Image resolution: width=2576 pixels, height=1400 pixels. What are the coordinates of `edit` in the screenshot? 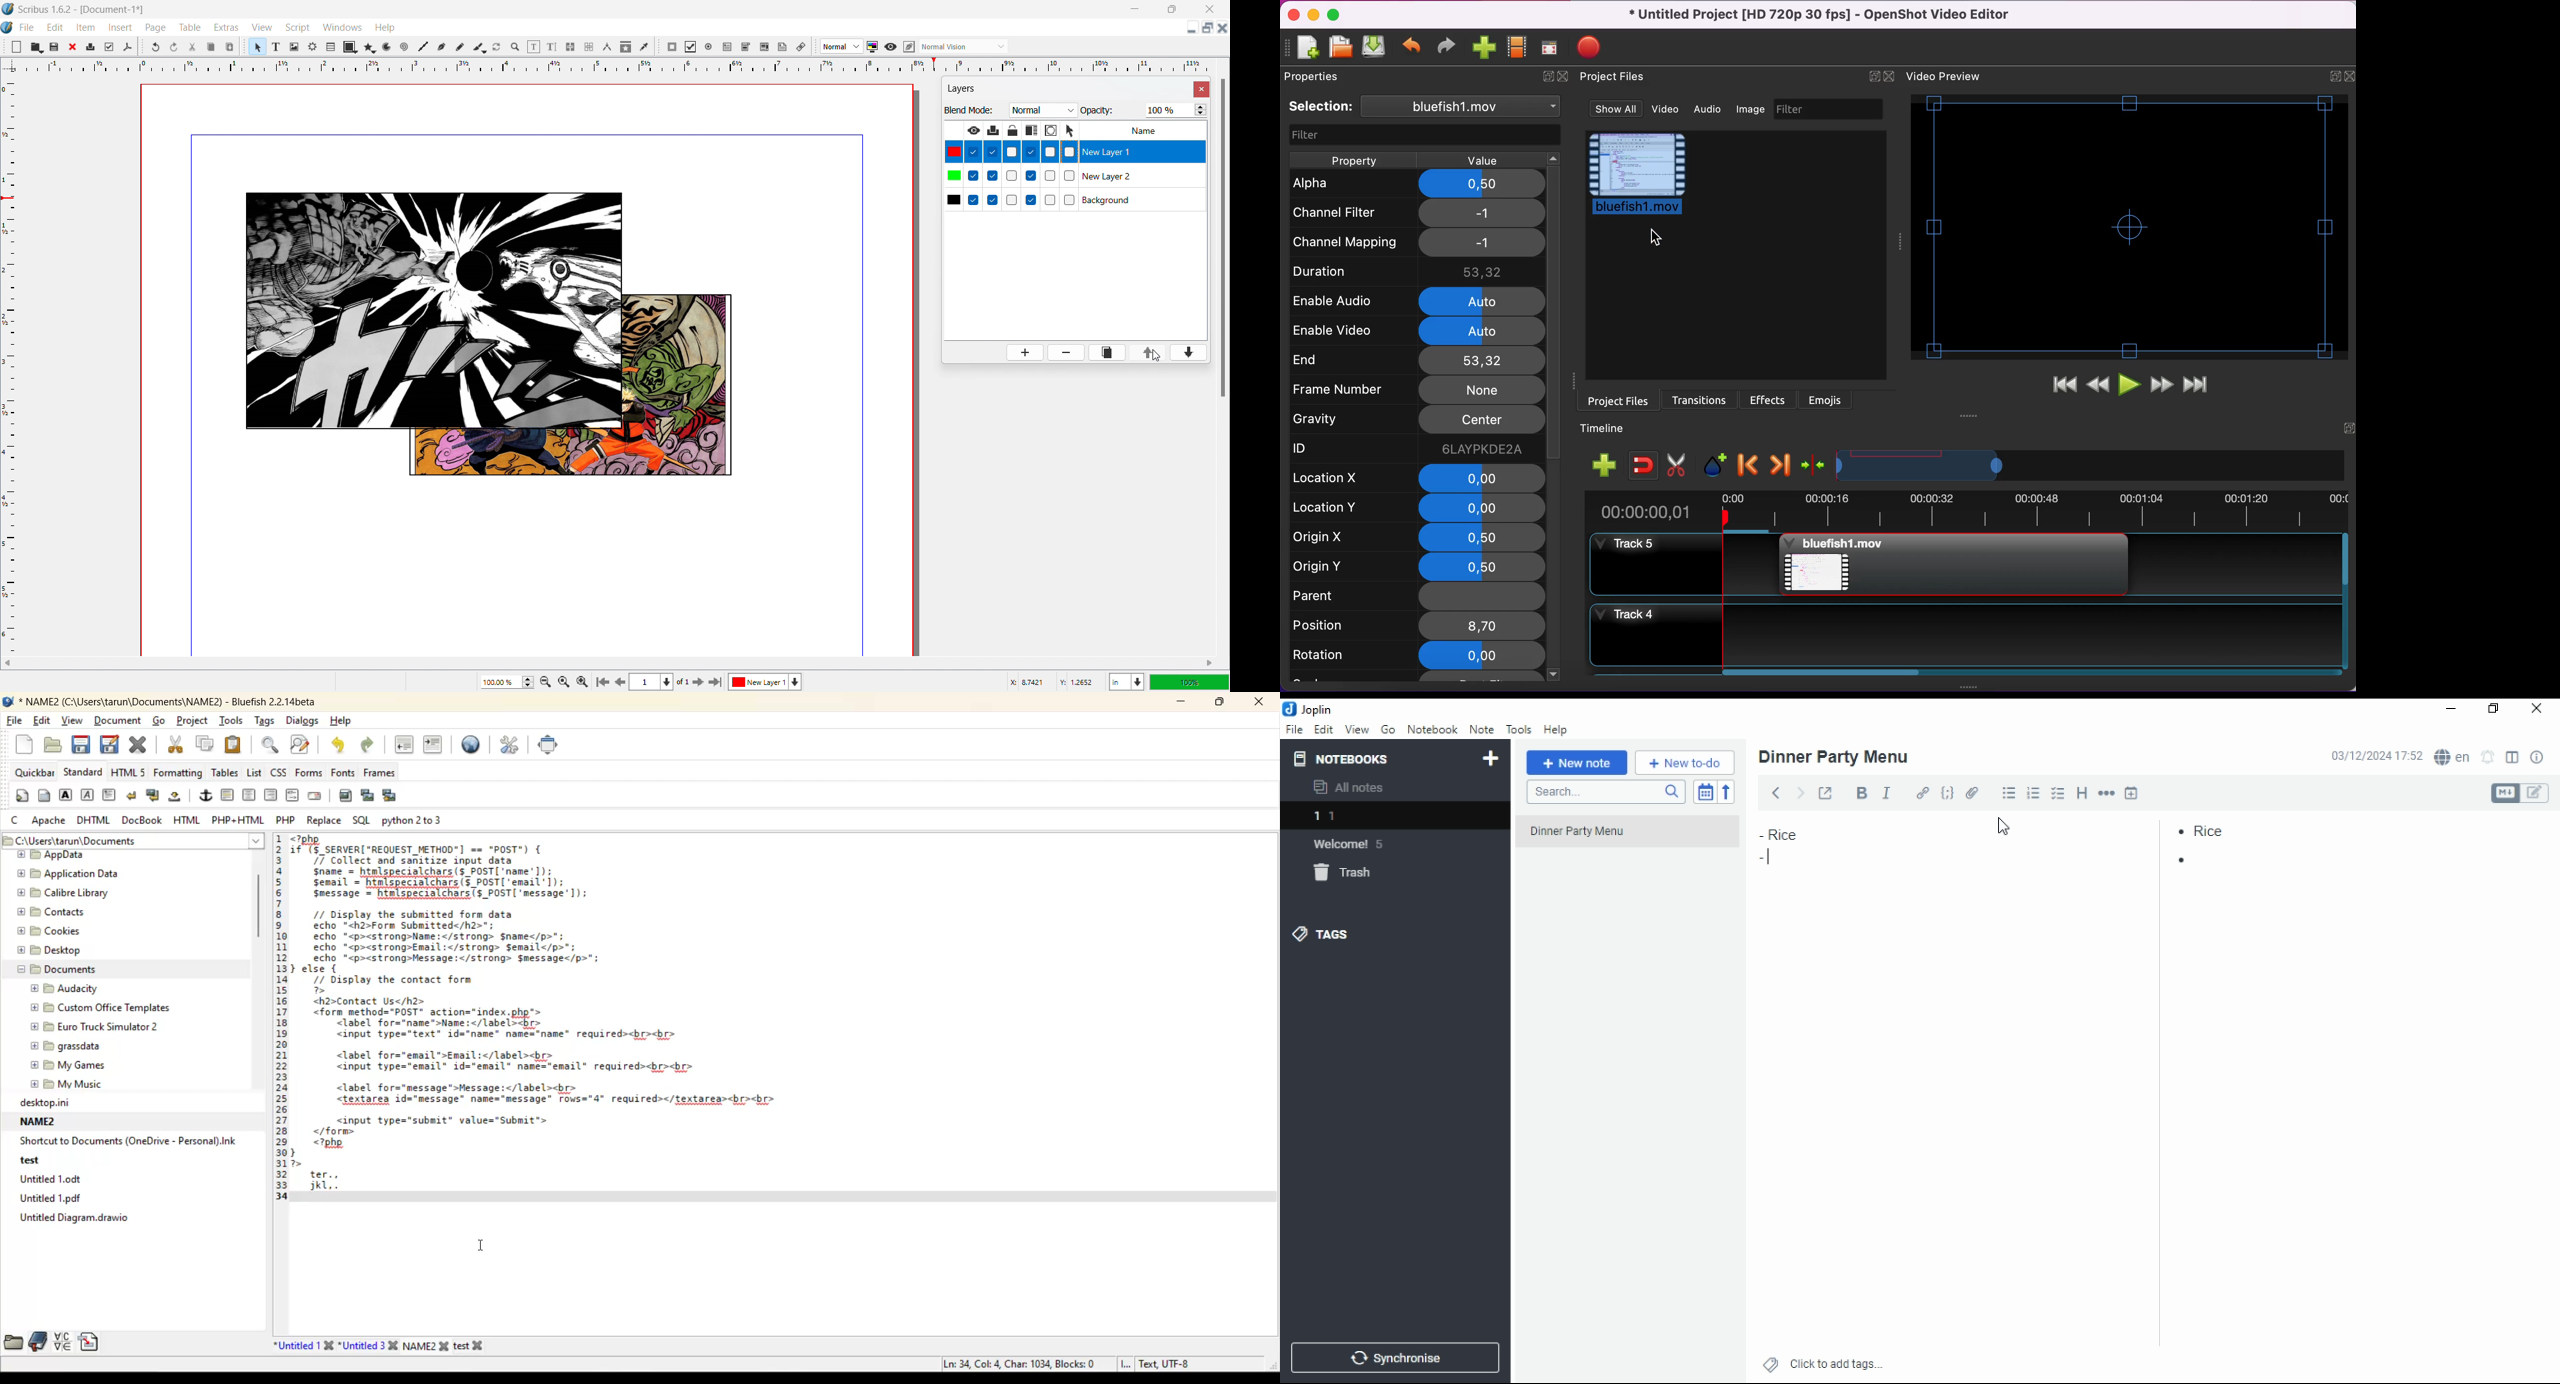 It's located at (1324, 729).